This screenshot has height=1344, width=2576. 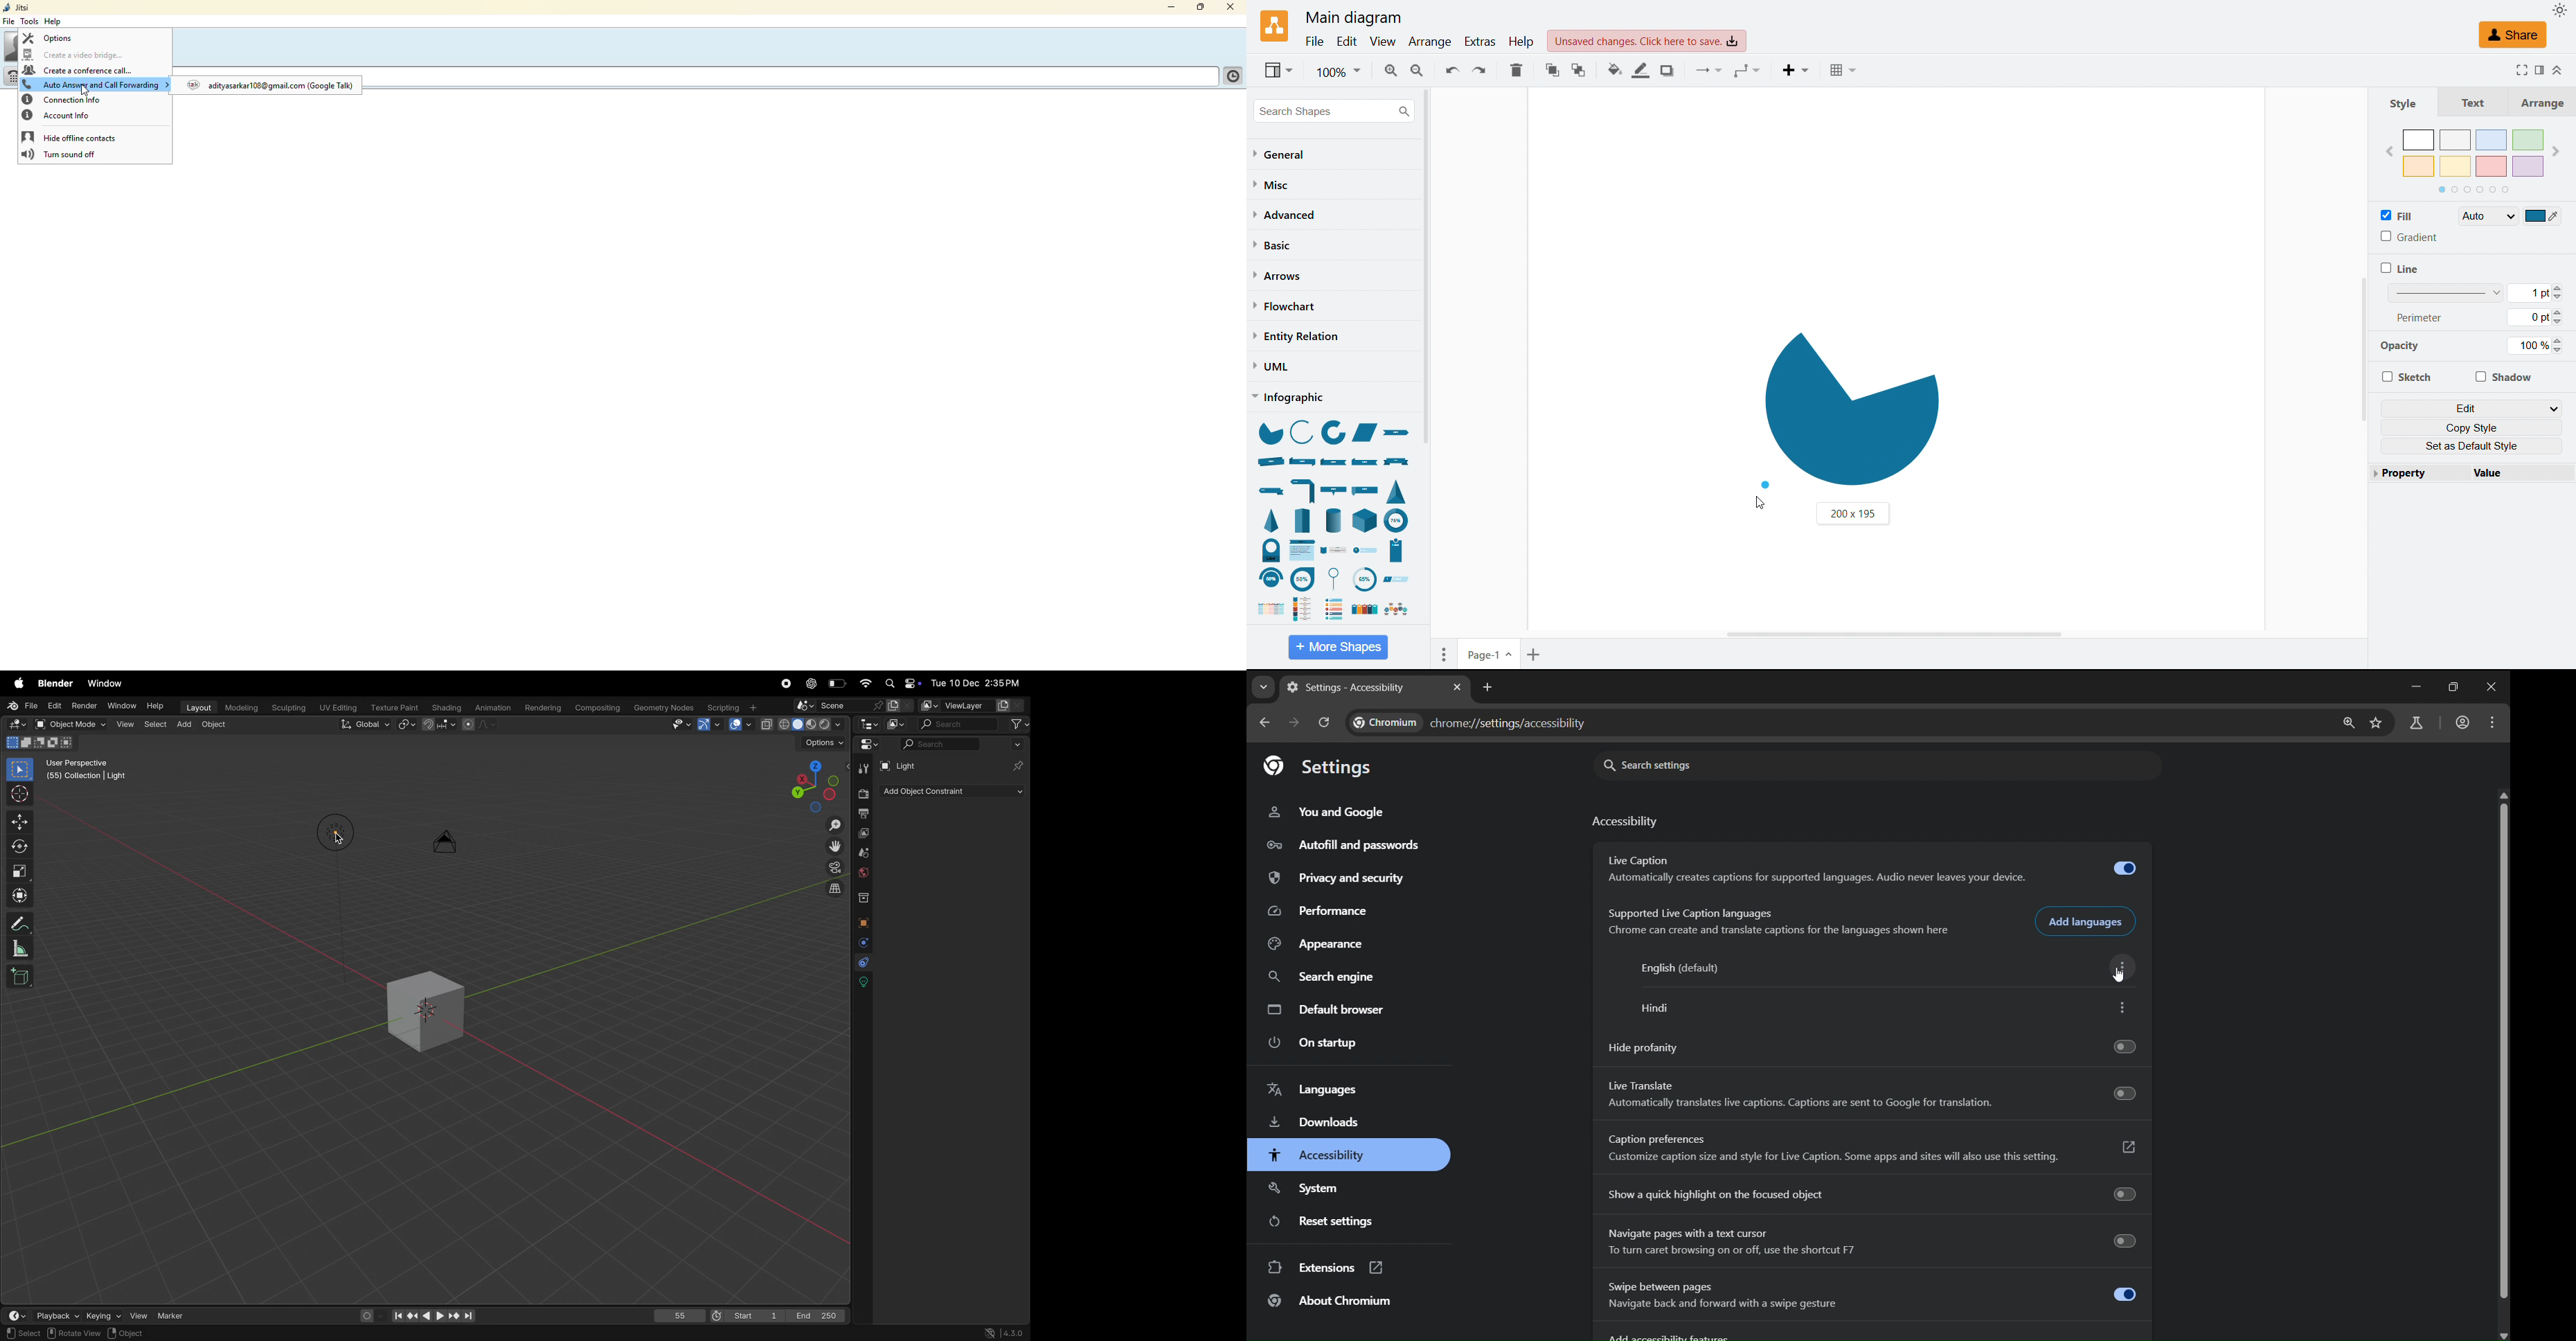 What do you see at coordinates (869, 746) in the screenshot?
I see `Editor mode` at bounding box center [869, 746].